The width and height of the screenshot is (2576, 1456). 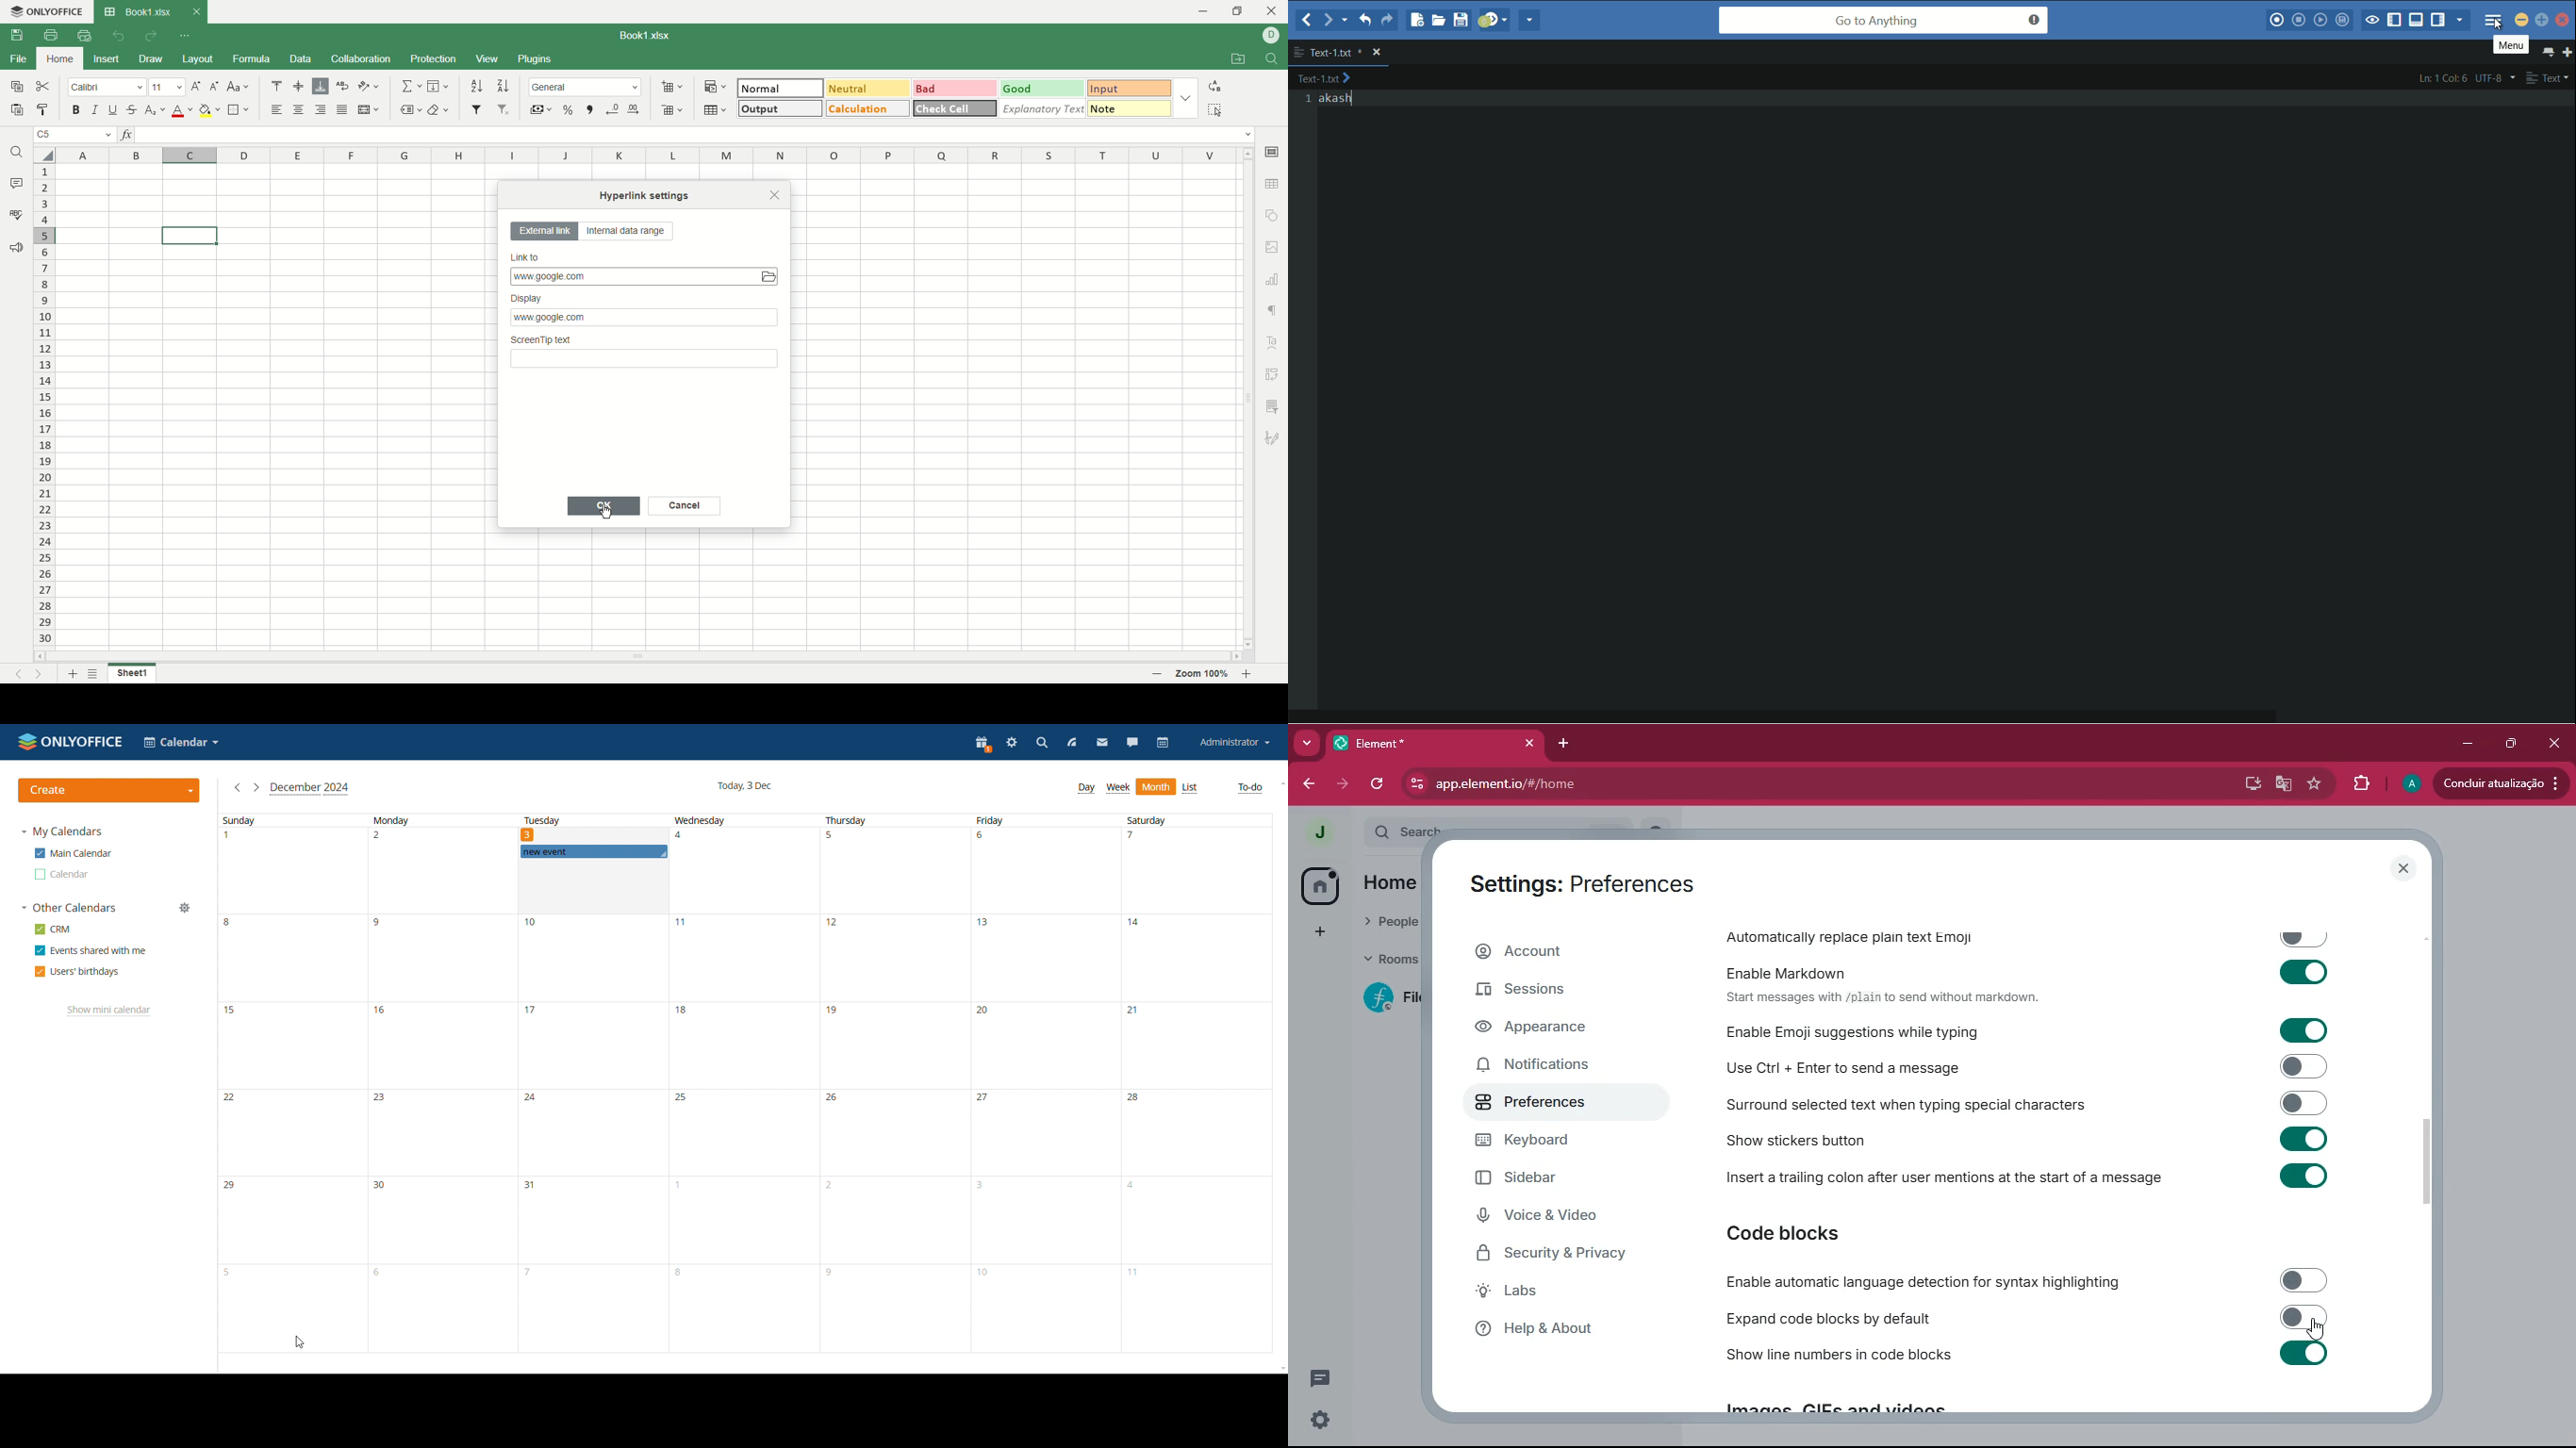 What do you see at coordinates (1555, 1067) in the screenshot?
I see `notifications` at bounding box center [1555, 1067].